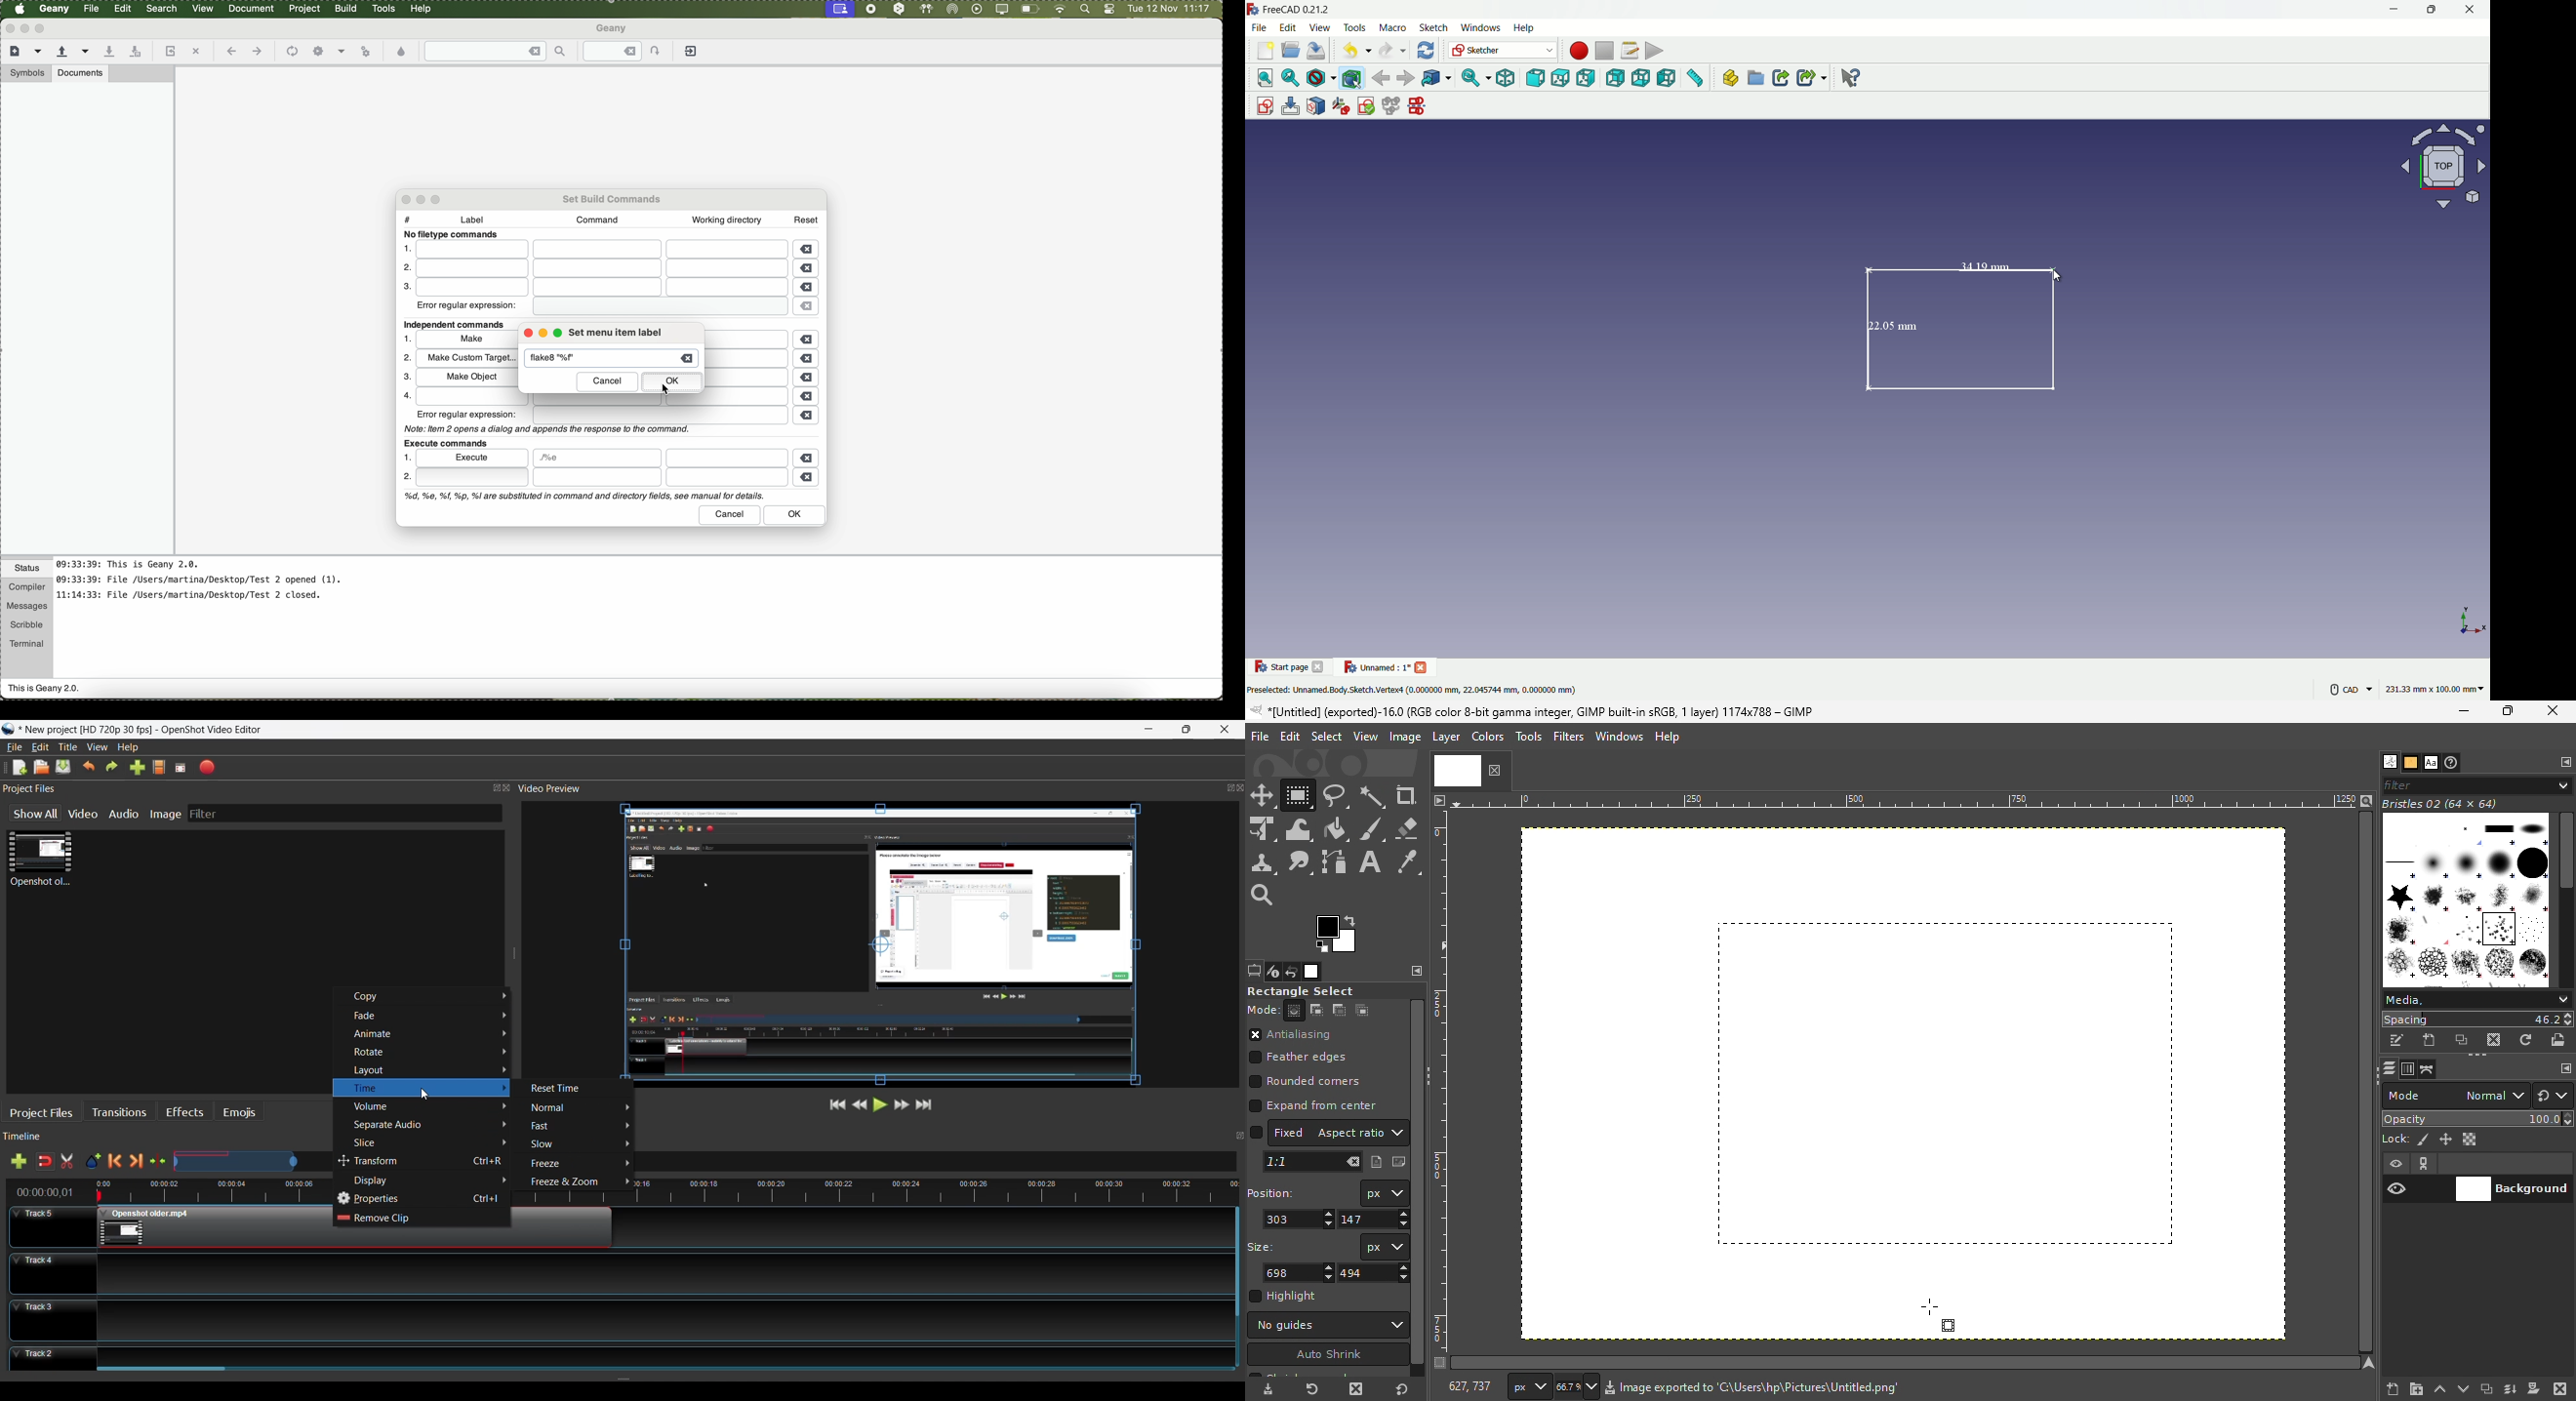 The width and height of the screenshot is (2576, 1428). What do you see at coordinates (2441, 167) in the screenshot?
I see `rotate or change view` at bounding box center [2441, 167].